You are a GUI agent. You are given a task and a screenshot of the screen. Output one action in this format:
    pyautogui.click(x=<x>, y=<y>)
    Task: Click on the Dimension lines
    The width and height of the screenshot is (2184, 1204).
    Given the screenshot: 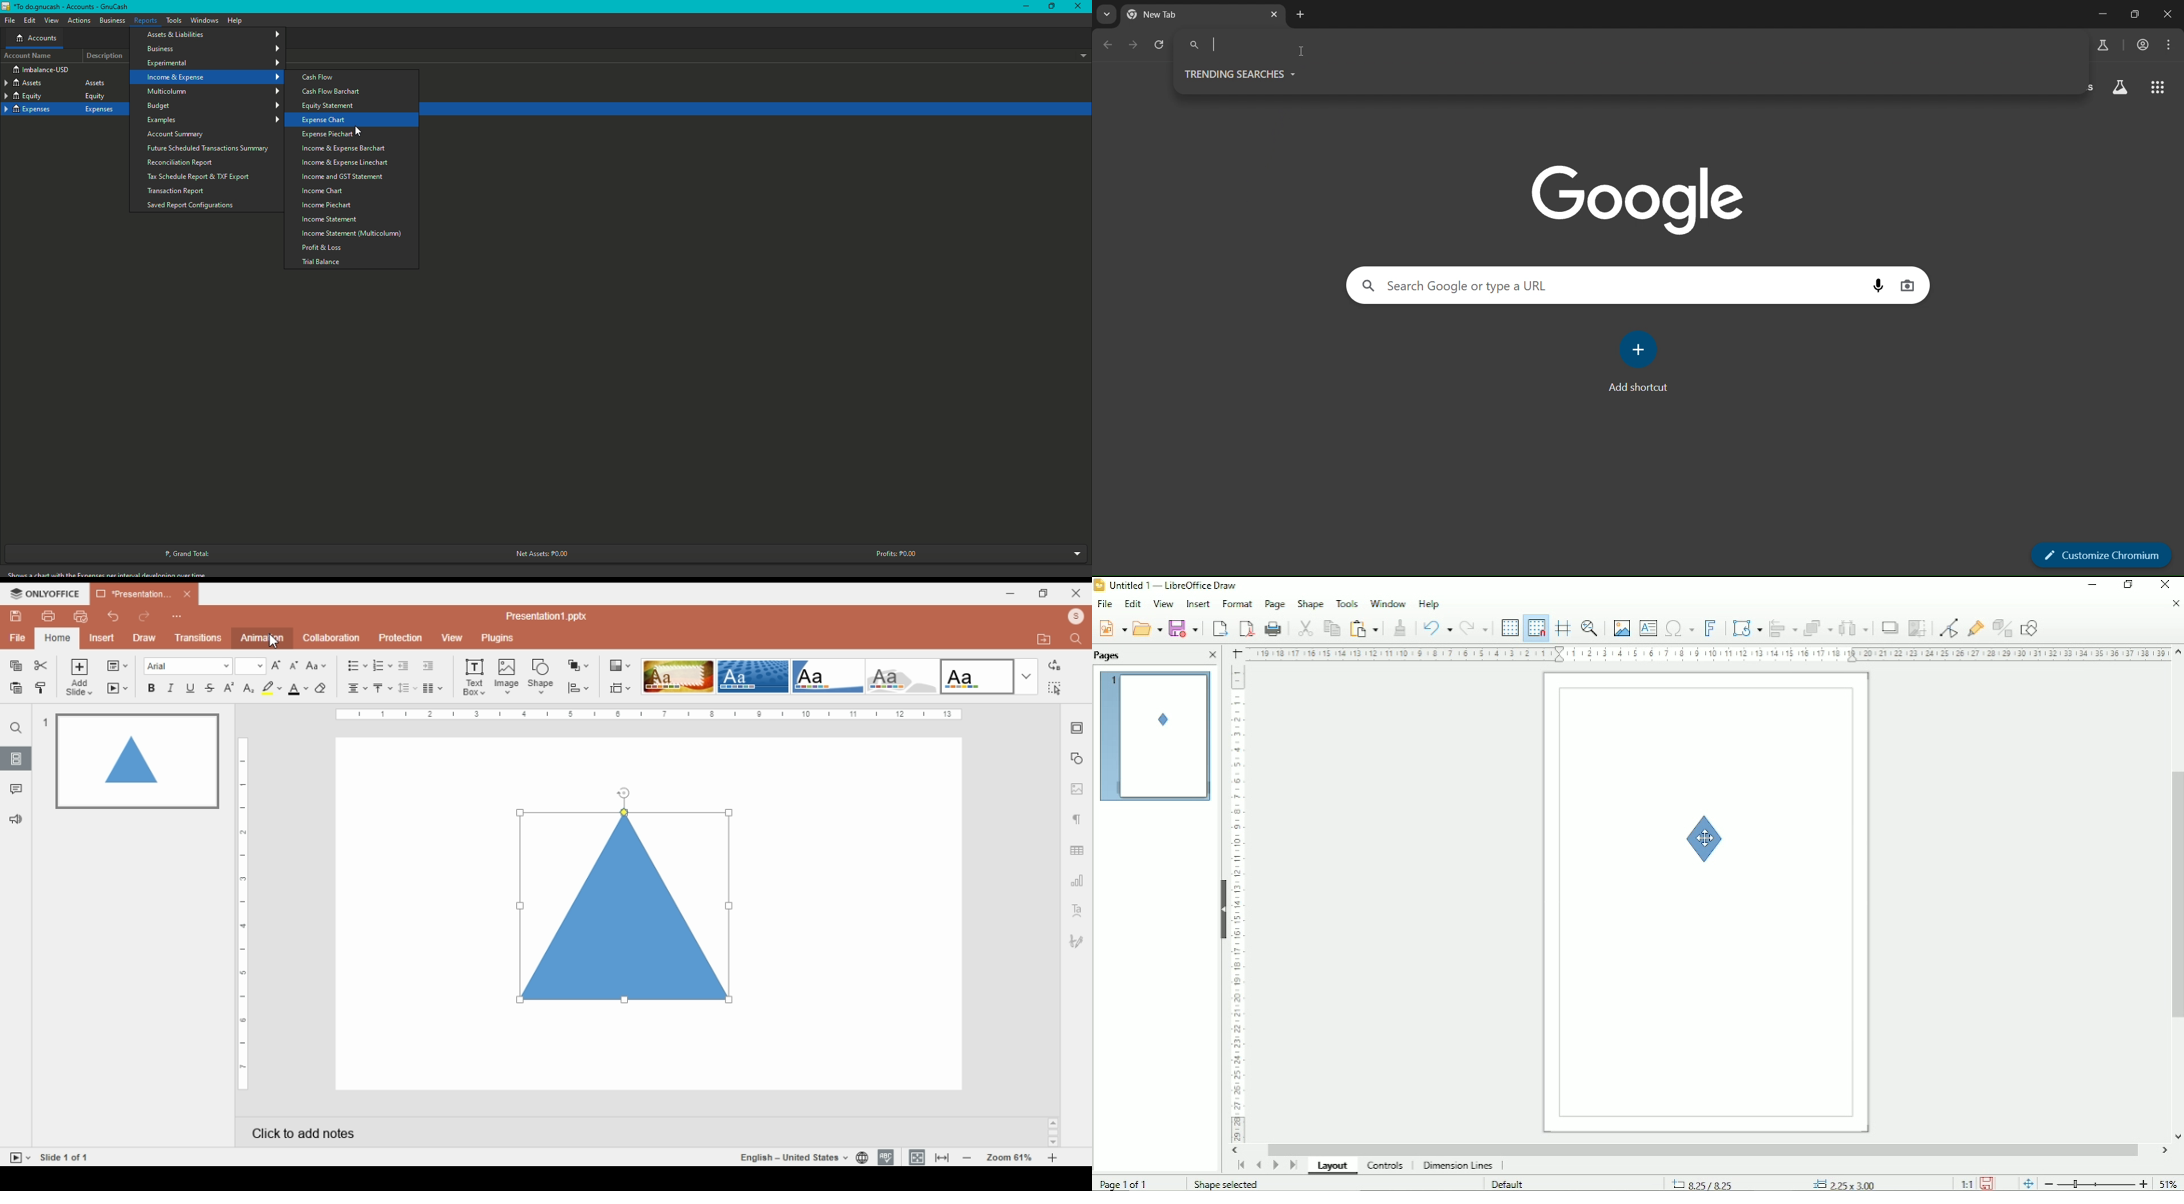 What is the action you would take?
    pyautogui.click(x=1458, y=1166)
    